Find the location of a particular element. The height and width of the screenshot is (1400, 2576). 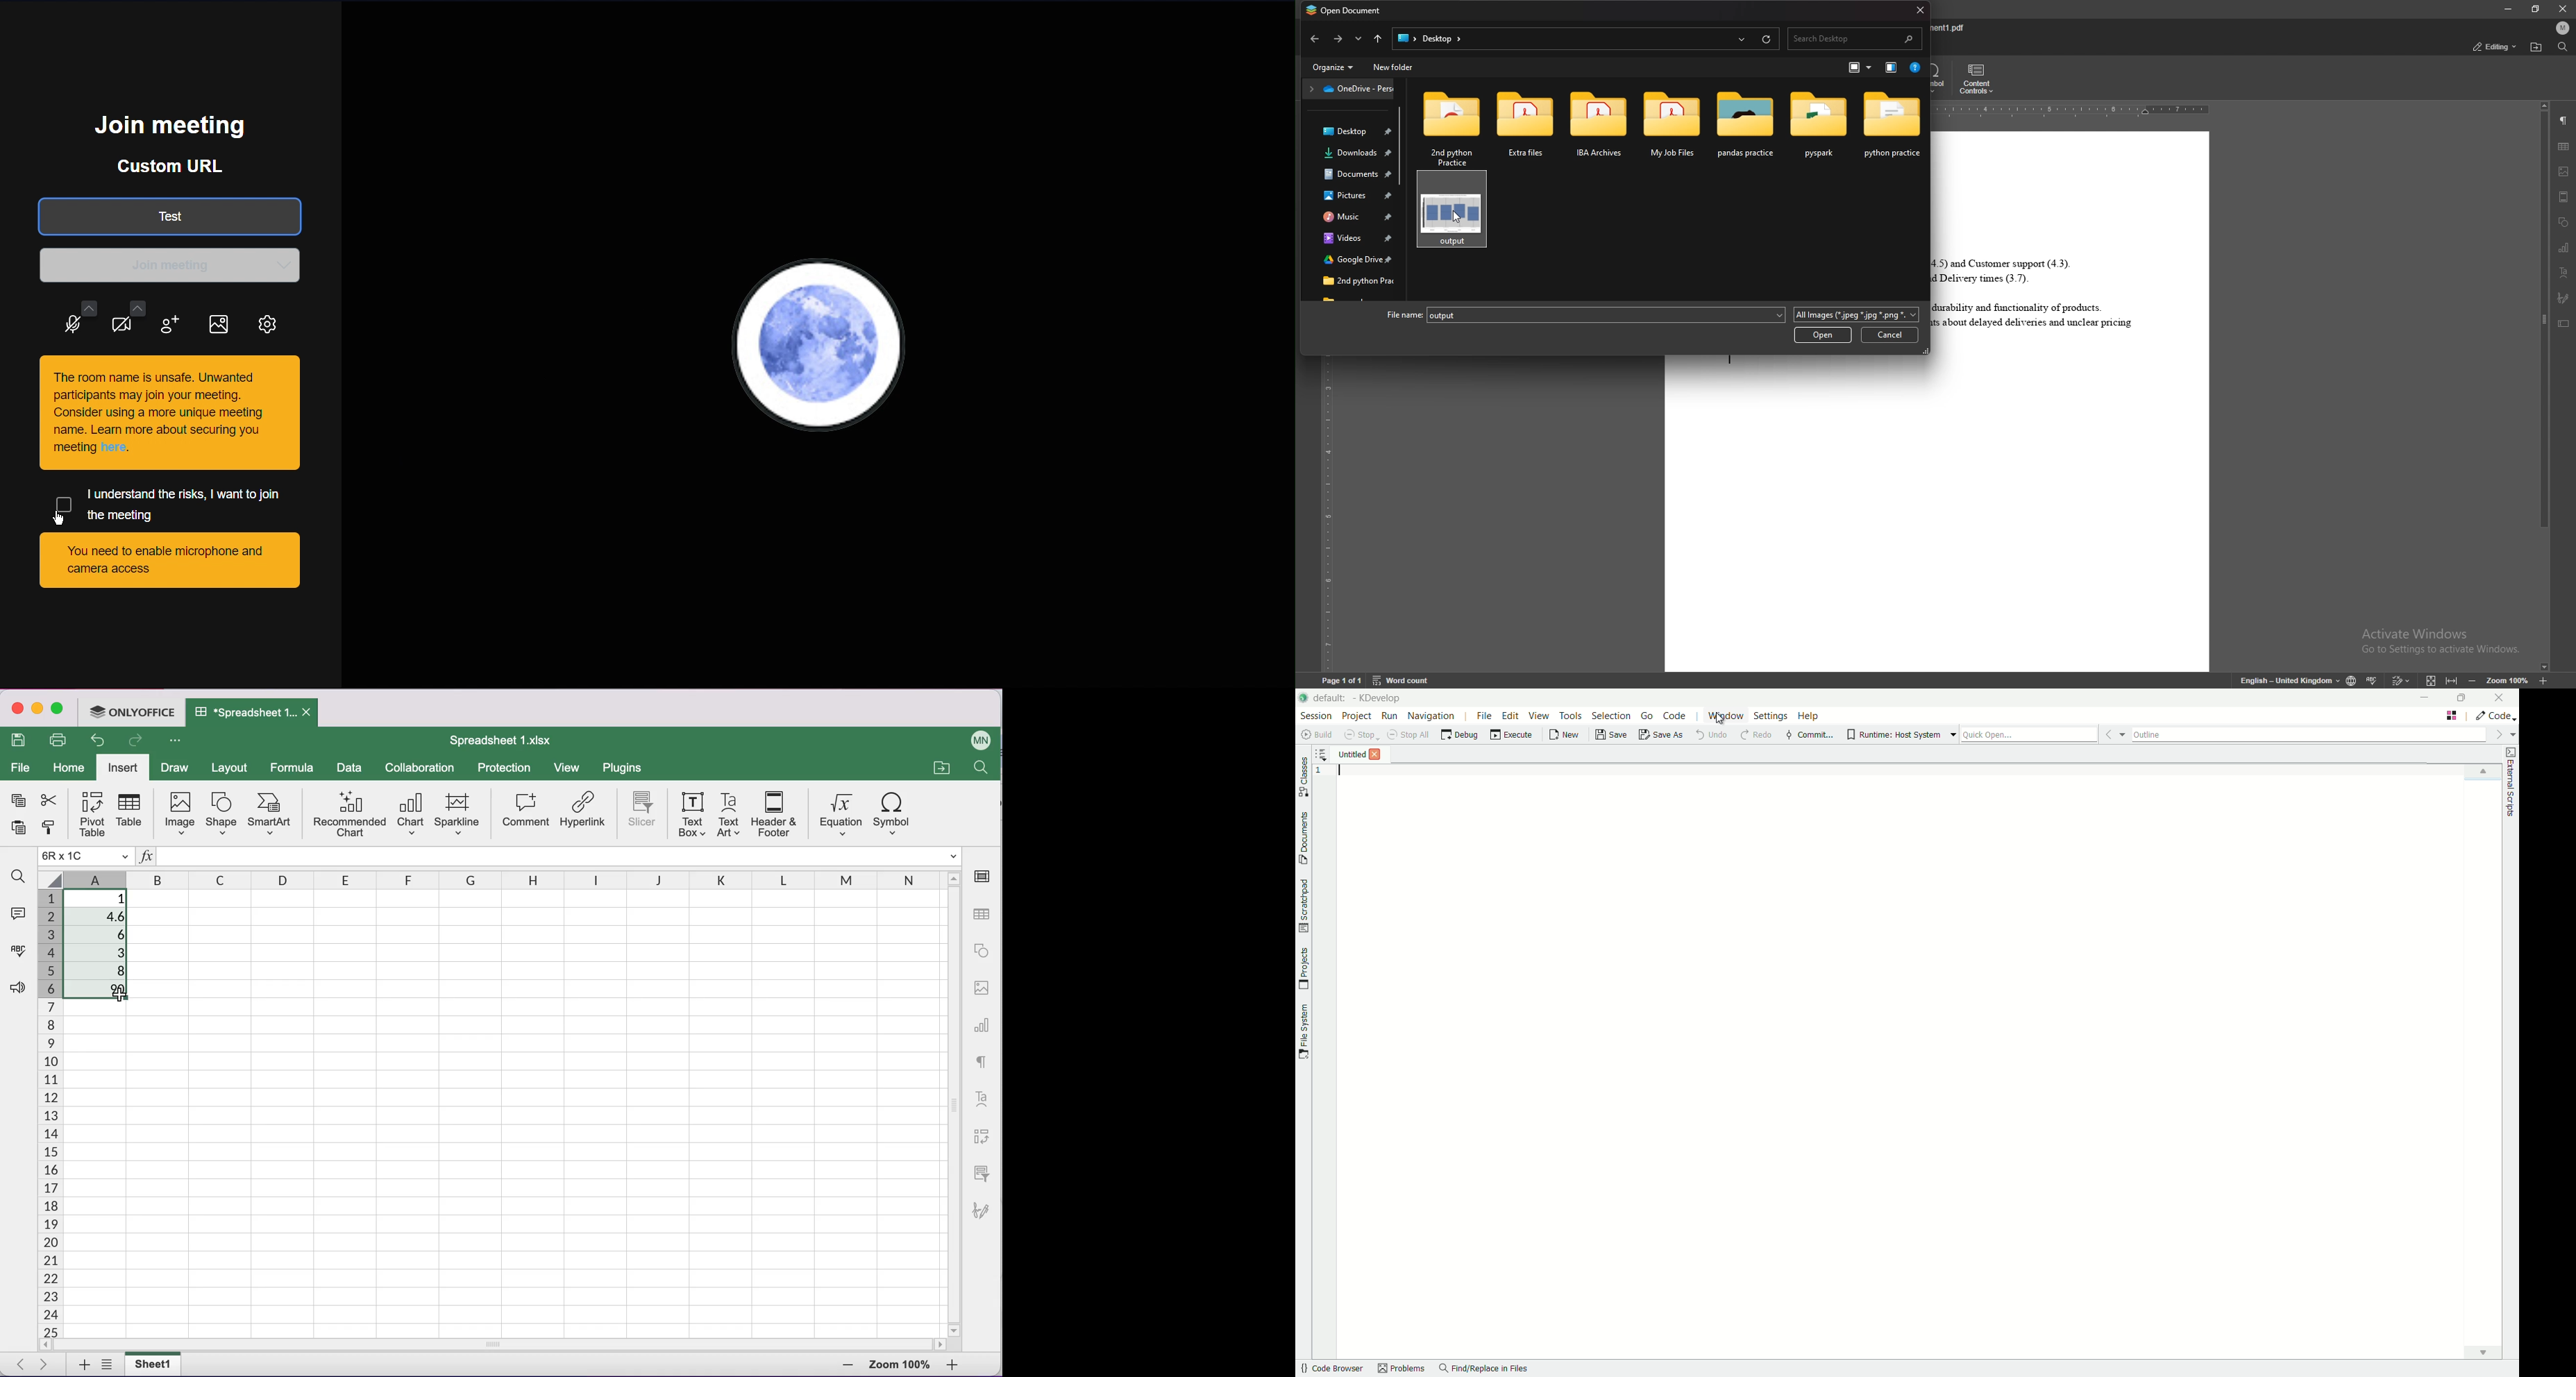

slicer is located at coordinates (981, 1176).